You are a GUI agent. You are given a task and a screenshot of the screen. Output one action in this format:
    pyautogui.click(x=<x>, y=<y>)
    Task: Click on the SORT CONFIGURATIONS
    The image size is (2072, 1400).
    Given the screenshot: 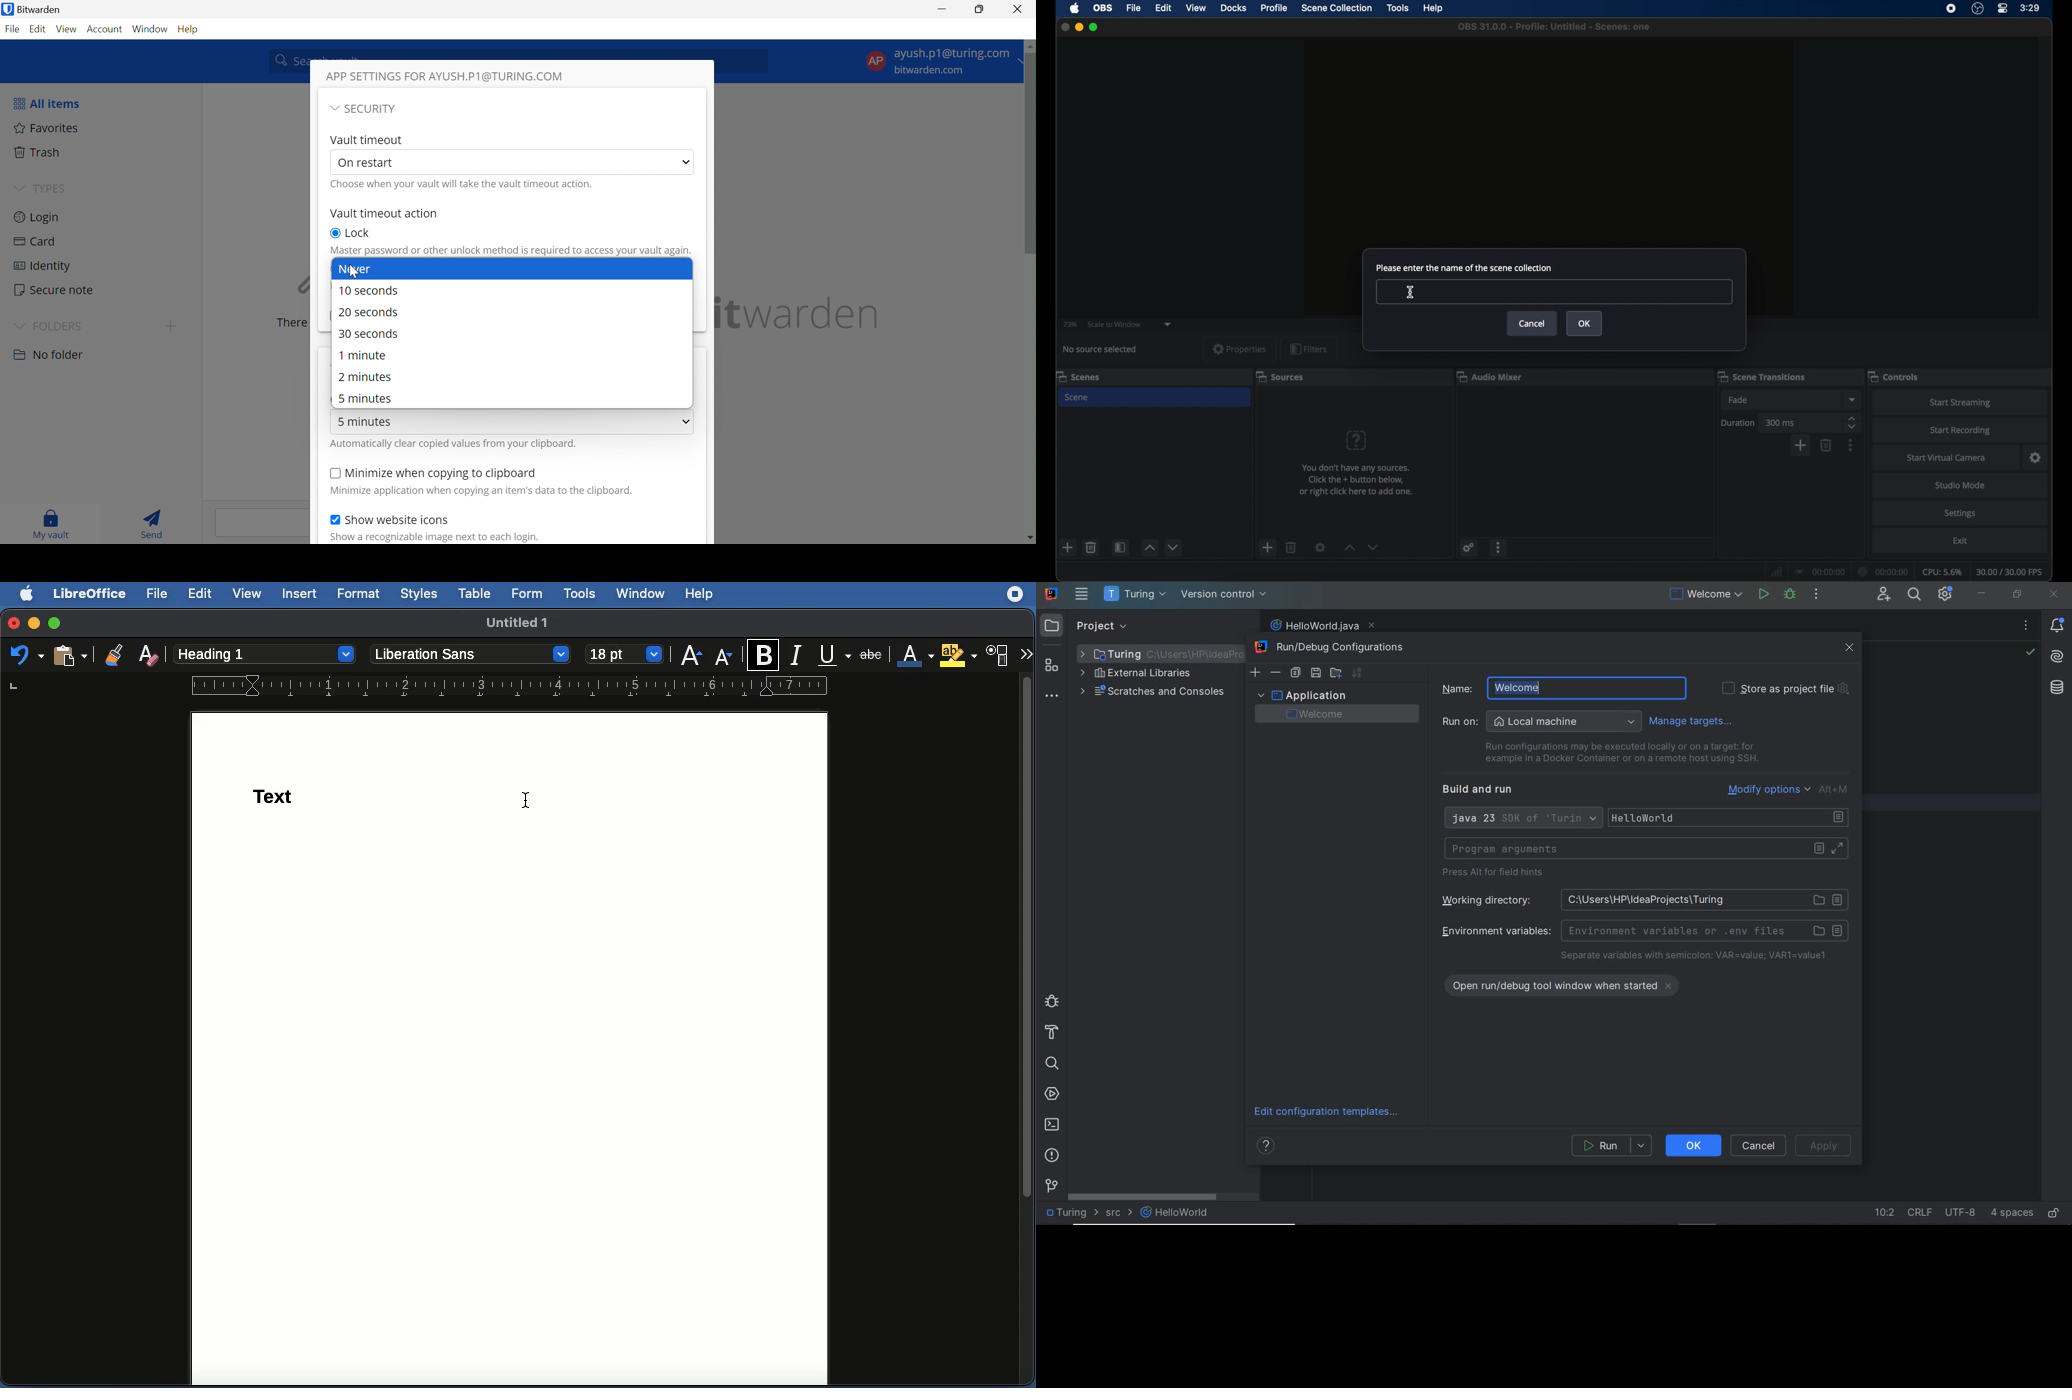 What is the action you would take?
    pyautogui.click(x=1357, y=673)
    